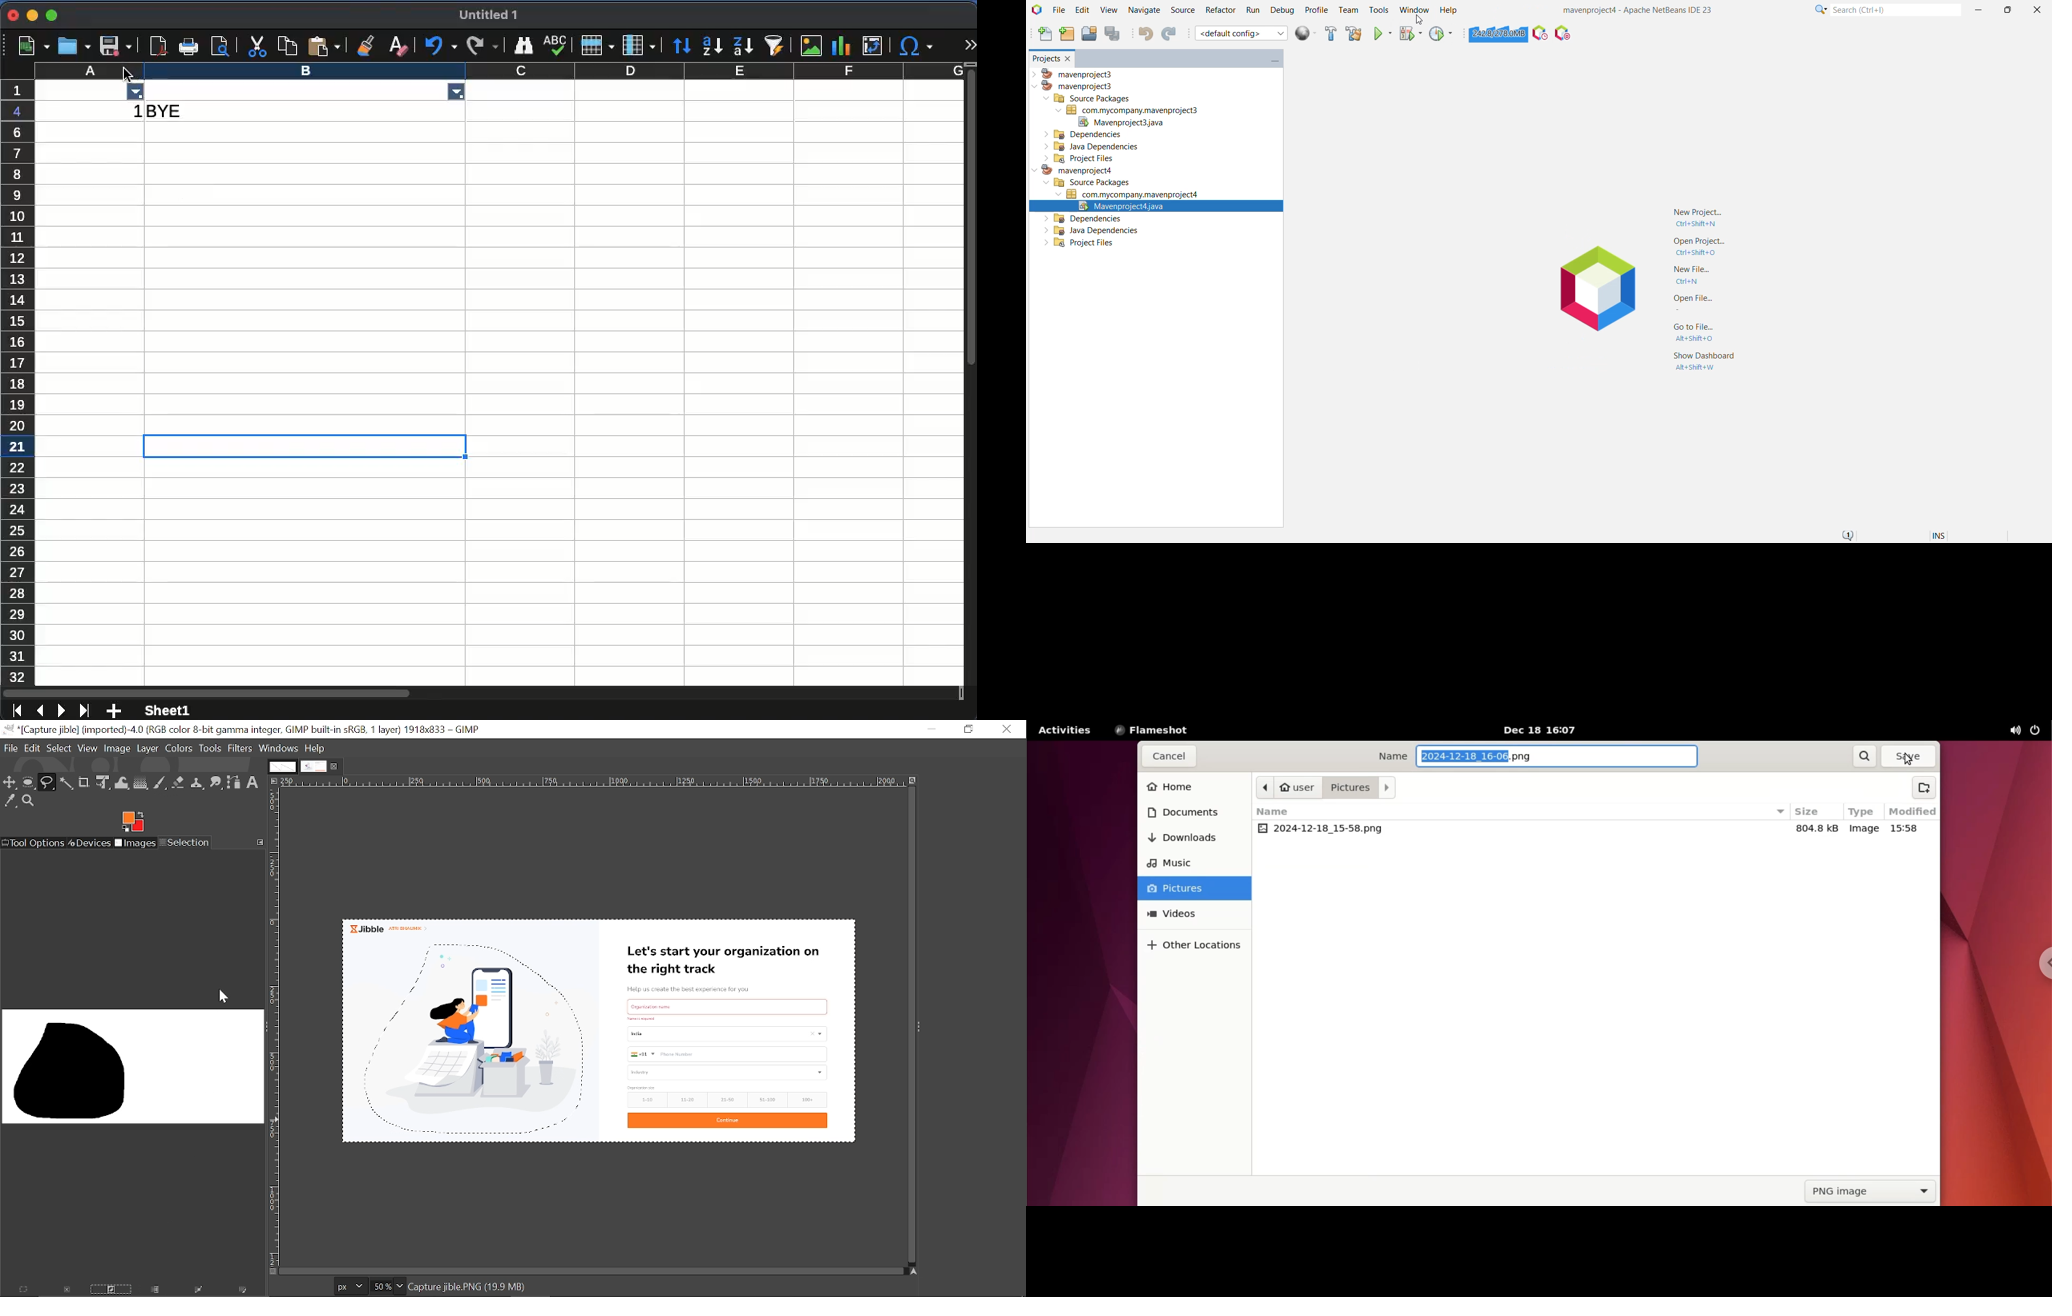  Describe the element at coordinates (1131, 195) in the screenshot. I see `Jave Source Package (com.mycompany.mavenproject4)` at that location.